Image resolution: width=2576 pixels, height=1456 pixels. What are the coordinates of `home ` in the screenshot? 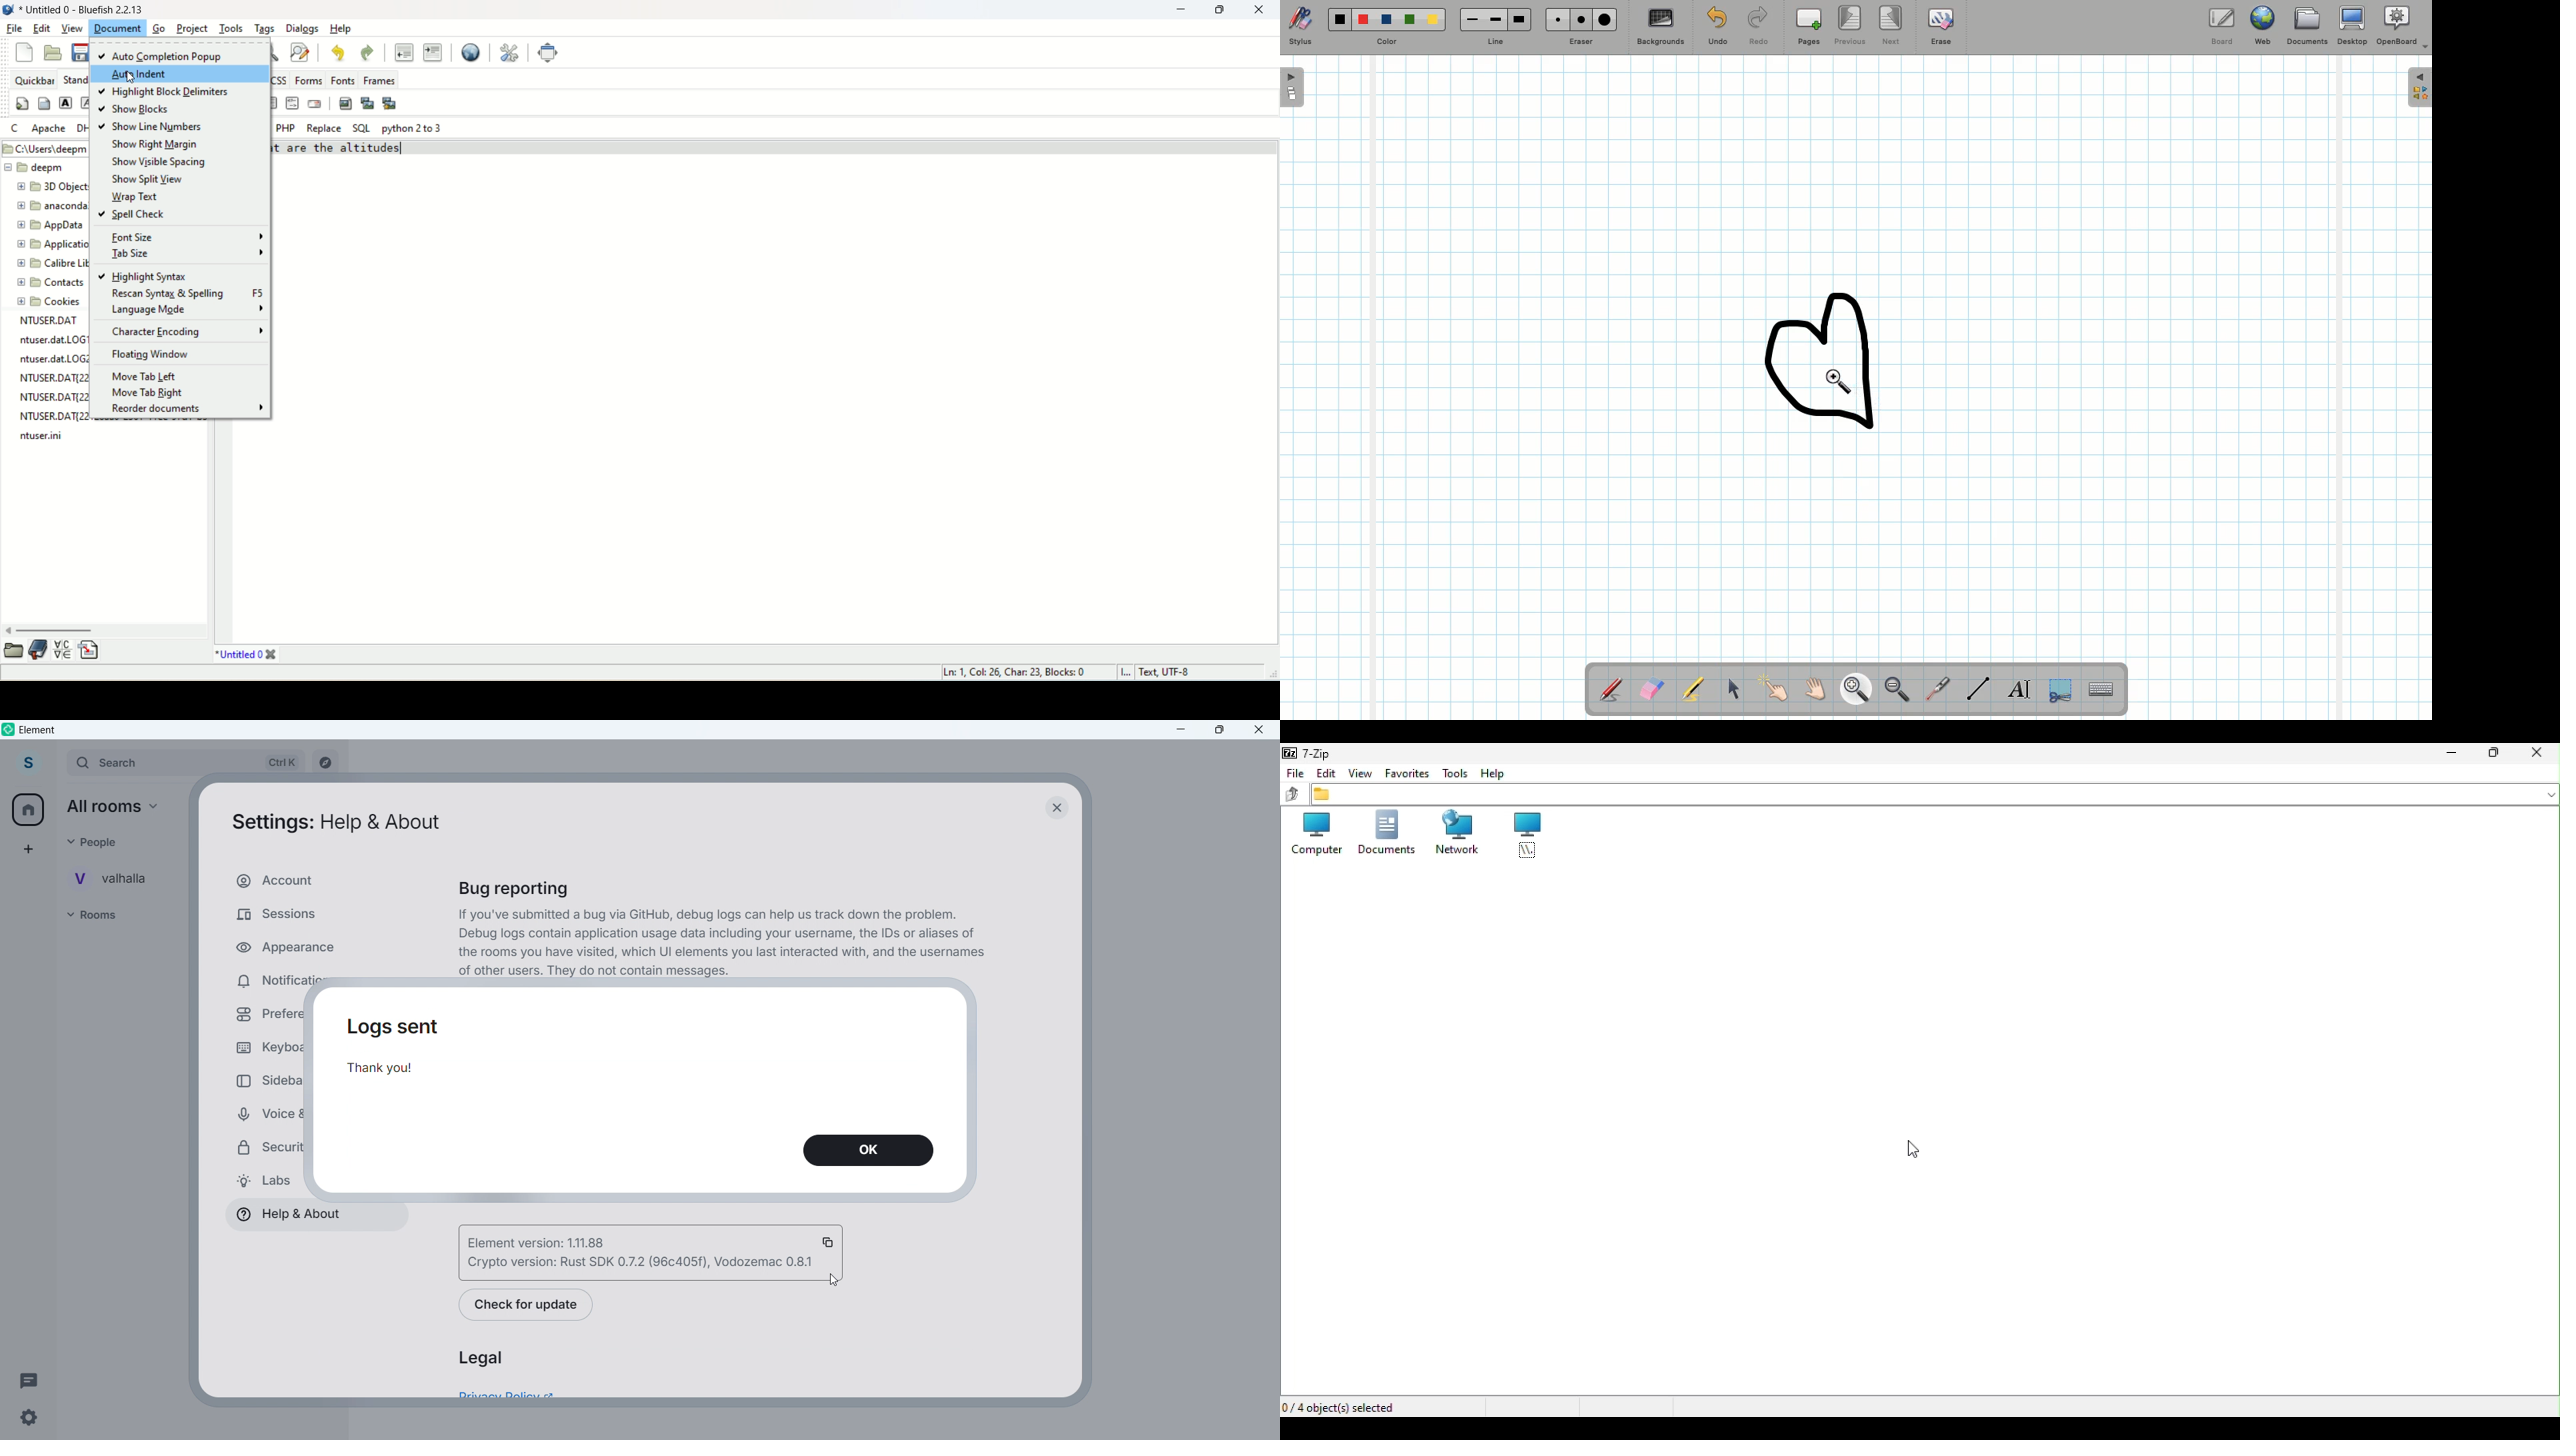 It's located at (29, 810).